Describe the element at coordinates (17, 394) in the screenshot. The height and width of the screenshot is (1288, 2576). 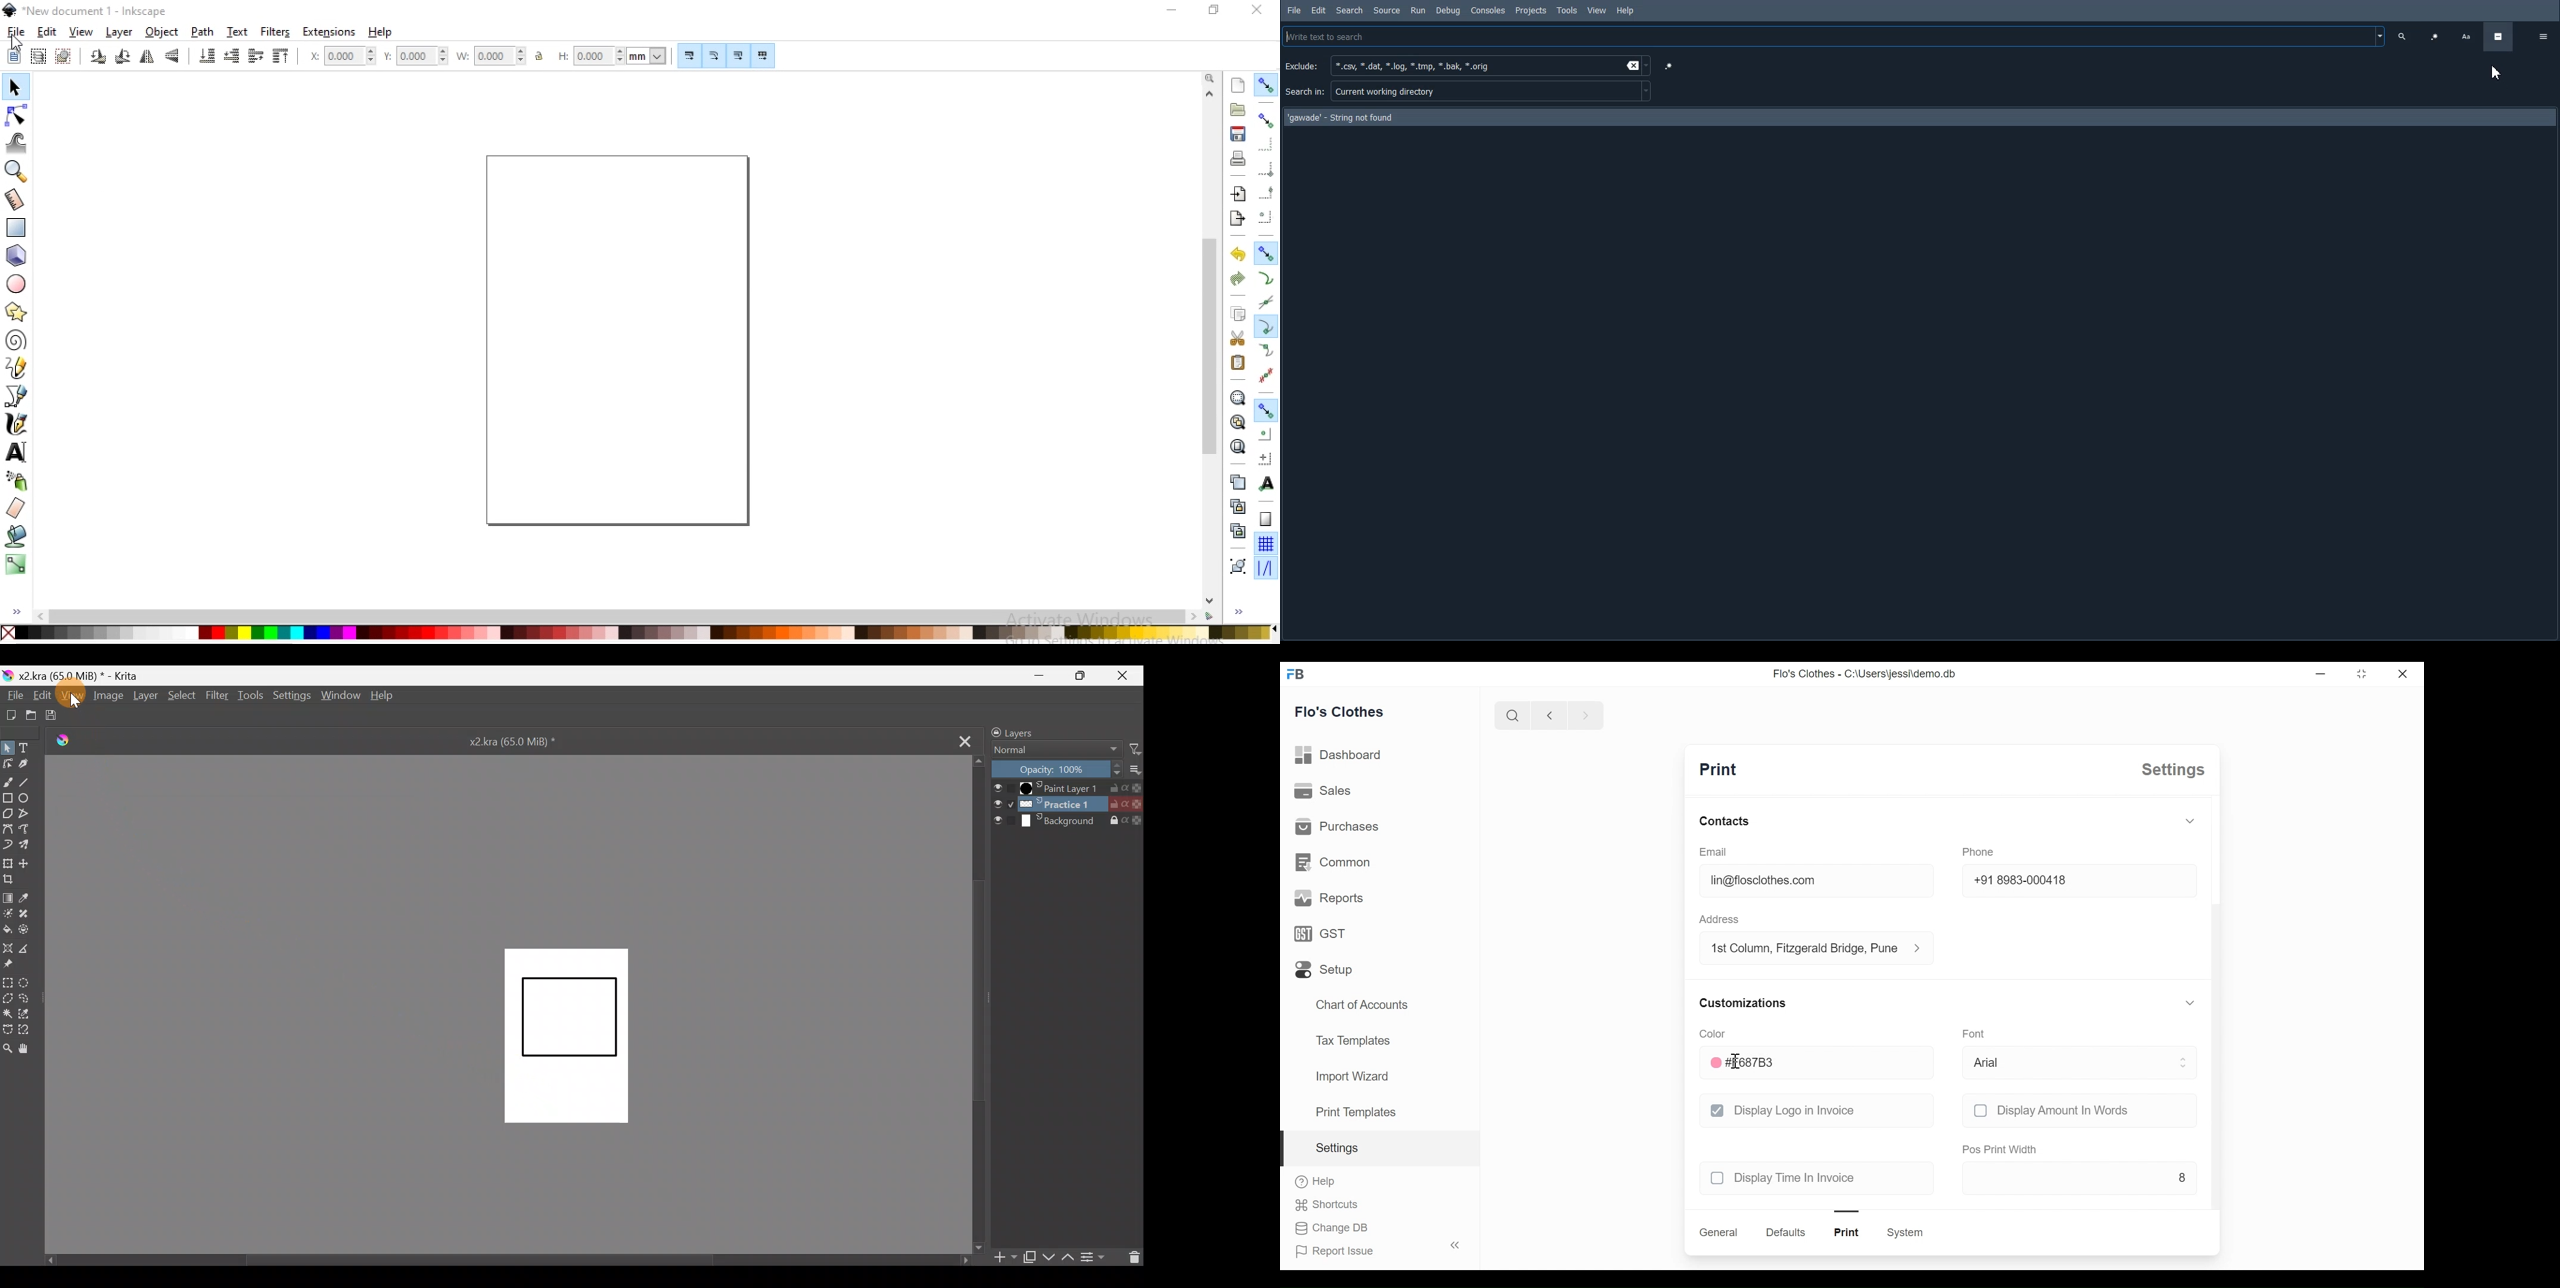
I see `draw bezier curves and straight lines` at that location.